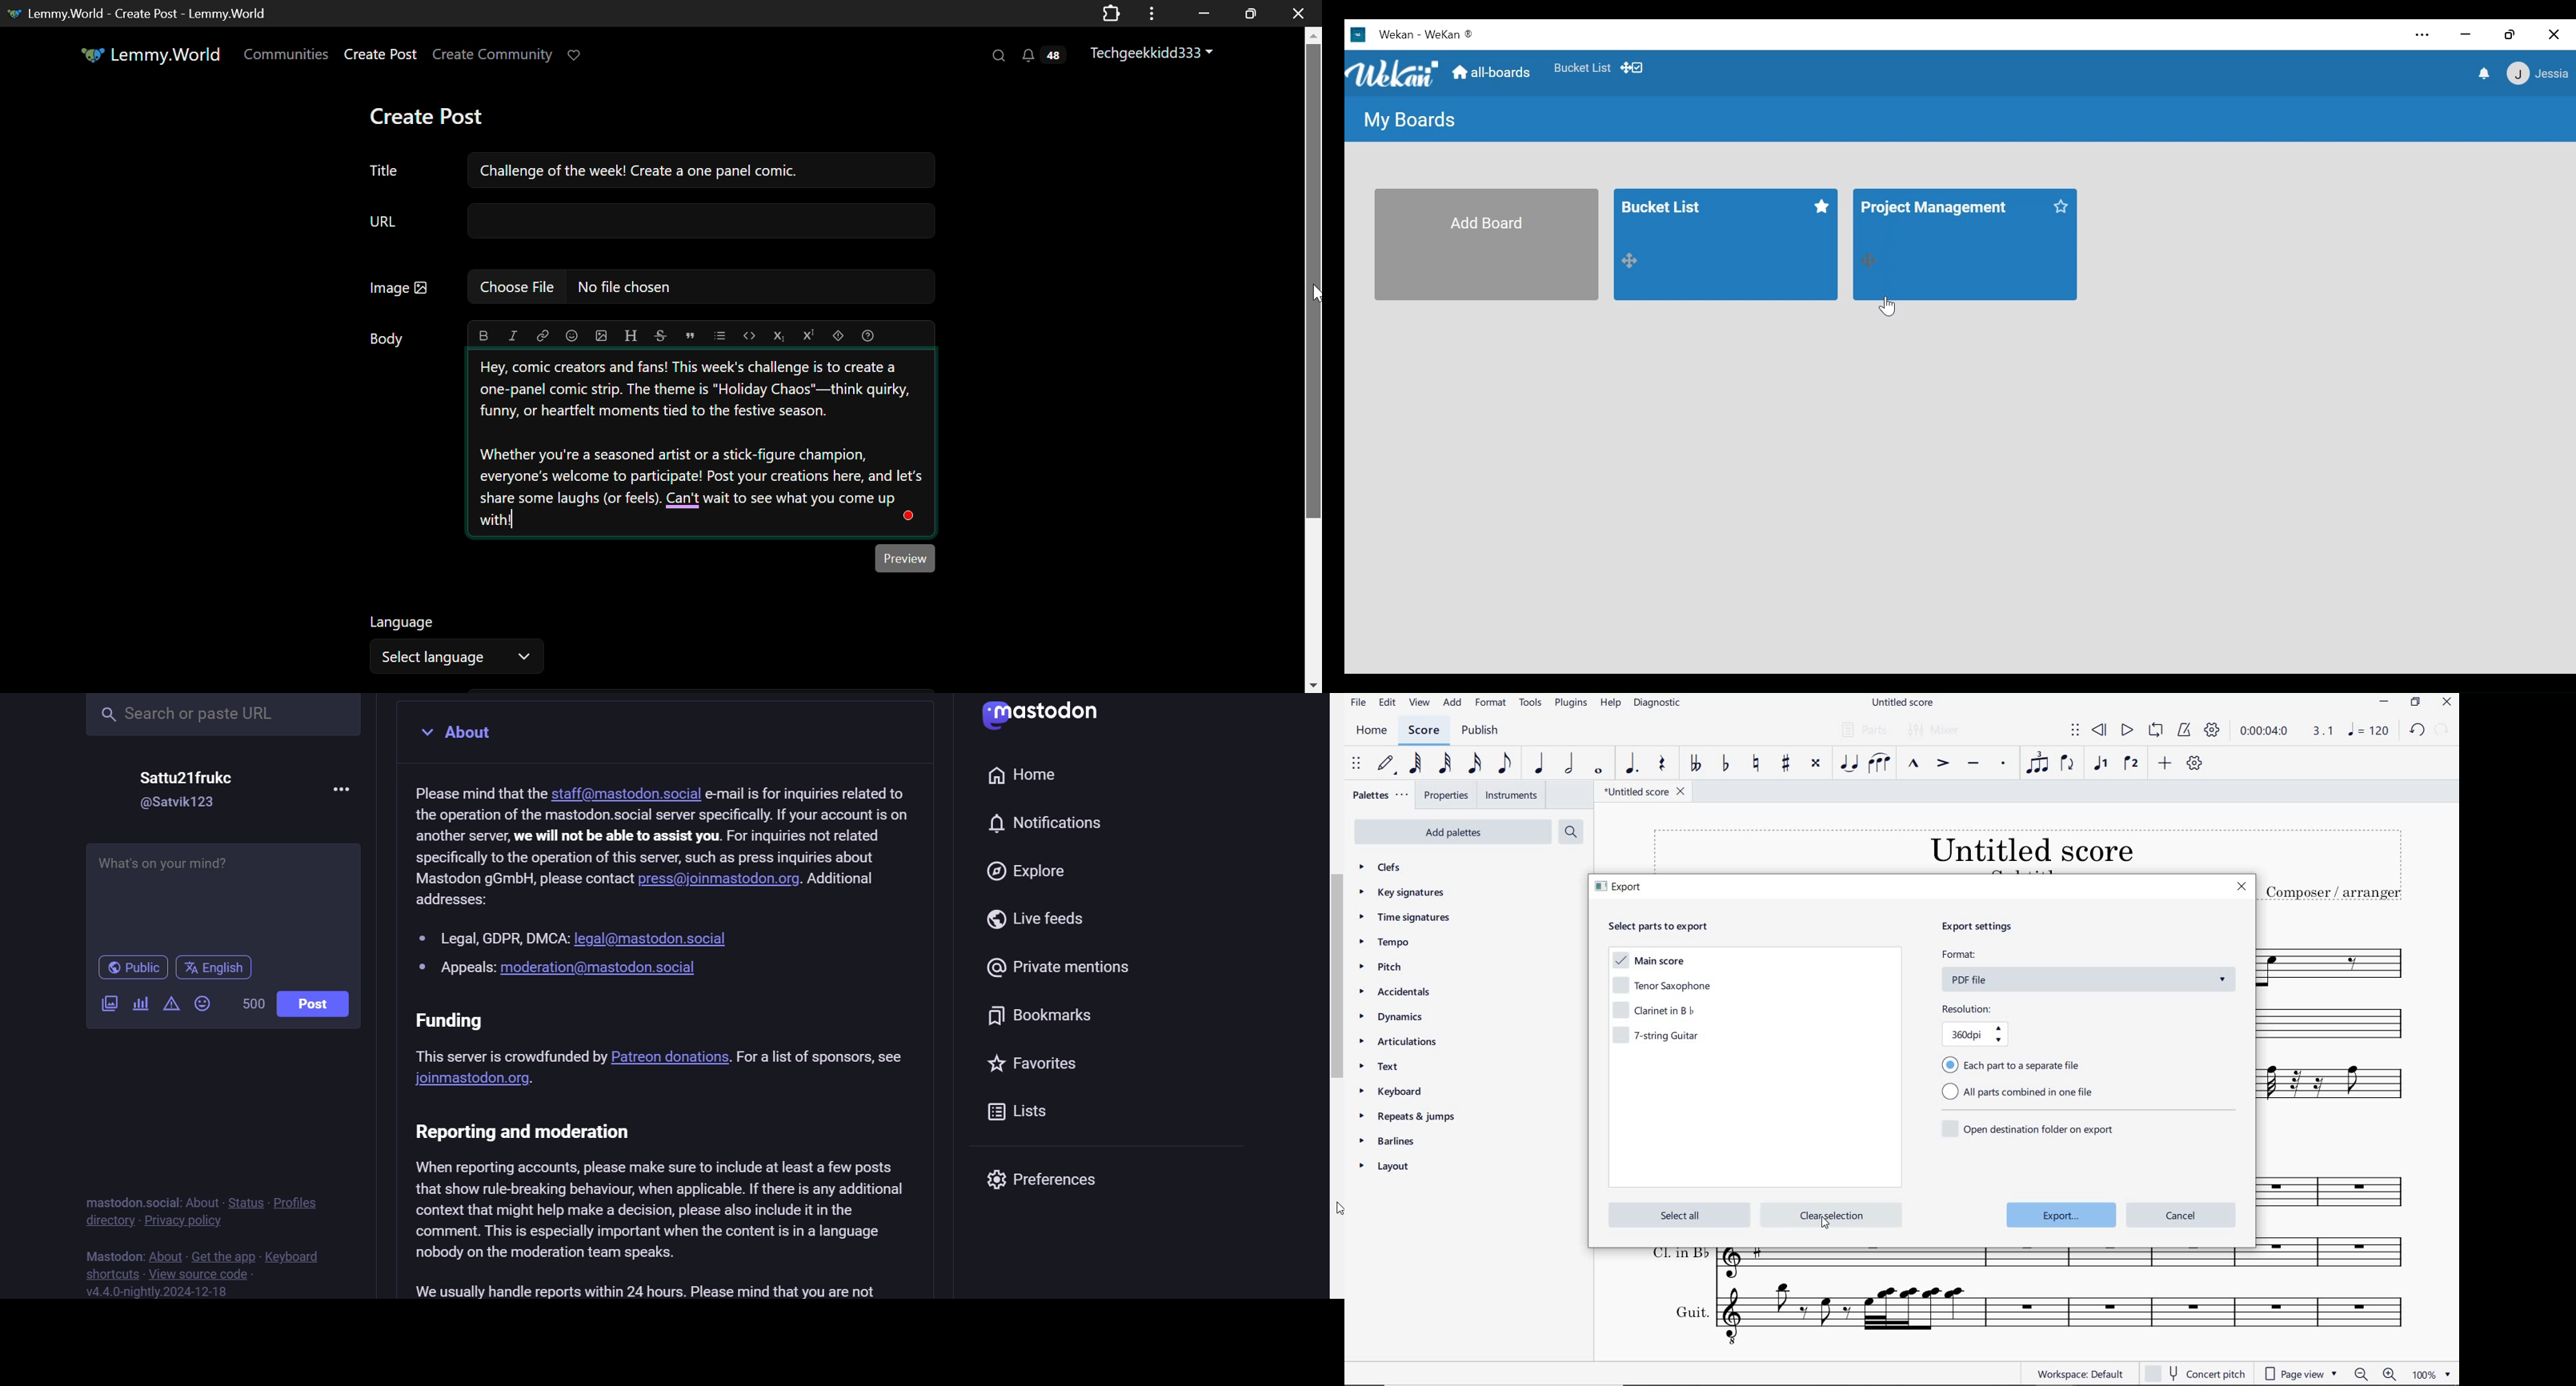 The height and width of the screenshot is (1400, 2576). What do you see at coordinates (2242, 887) in the screenshot?
I see `close` at bounding box center [2242, 887].